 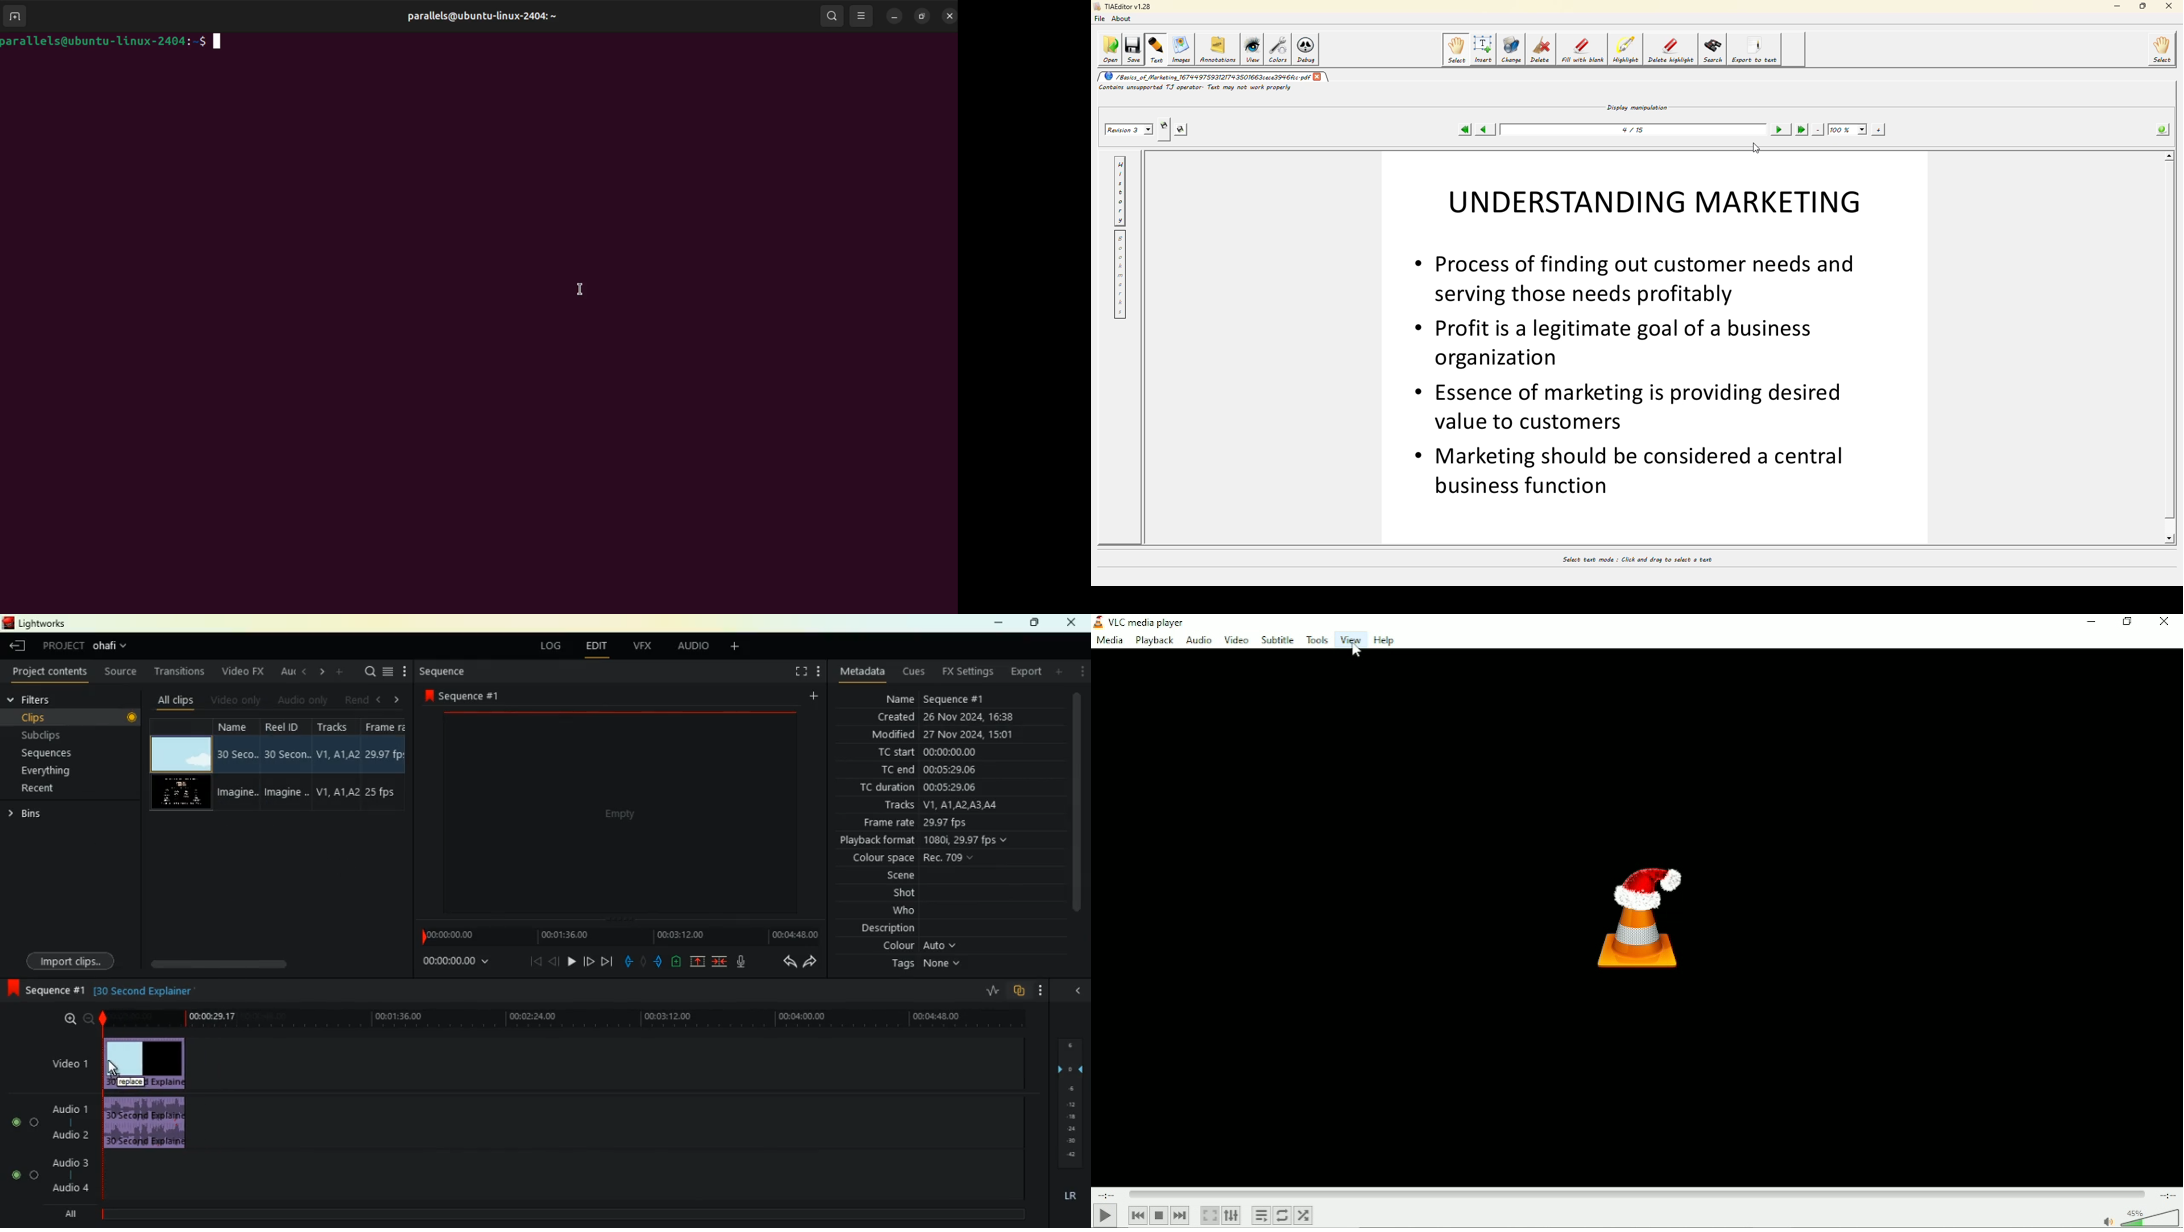 What do you see at coordinates (2168, 1195) in the screenshot?
I see `Total duration` at bounding box center [2168, 1195].